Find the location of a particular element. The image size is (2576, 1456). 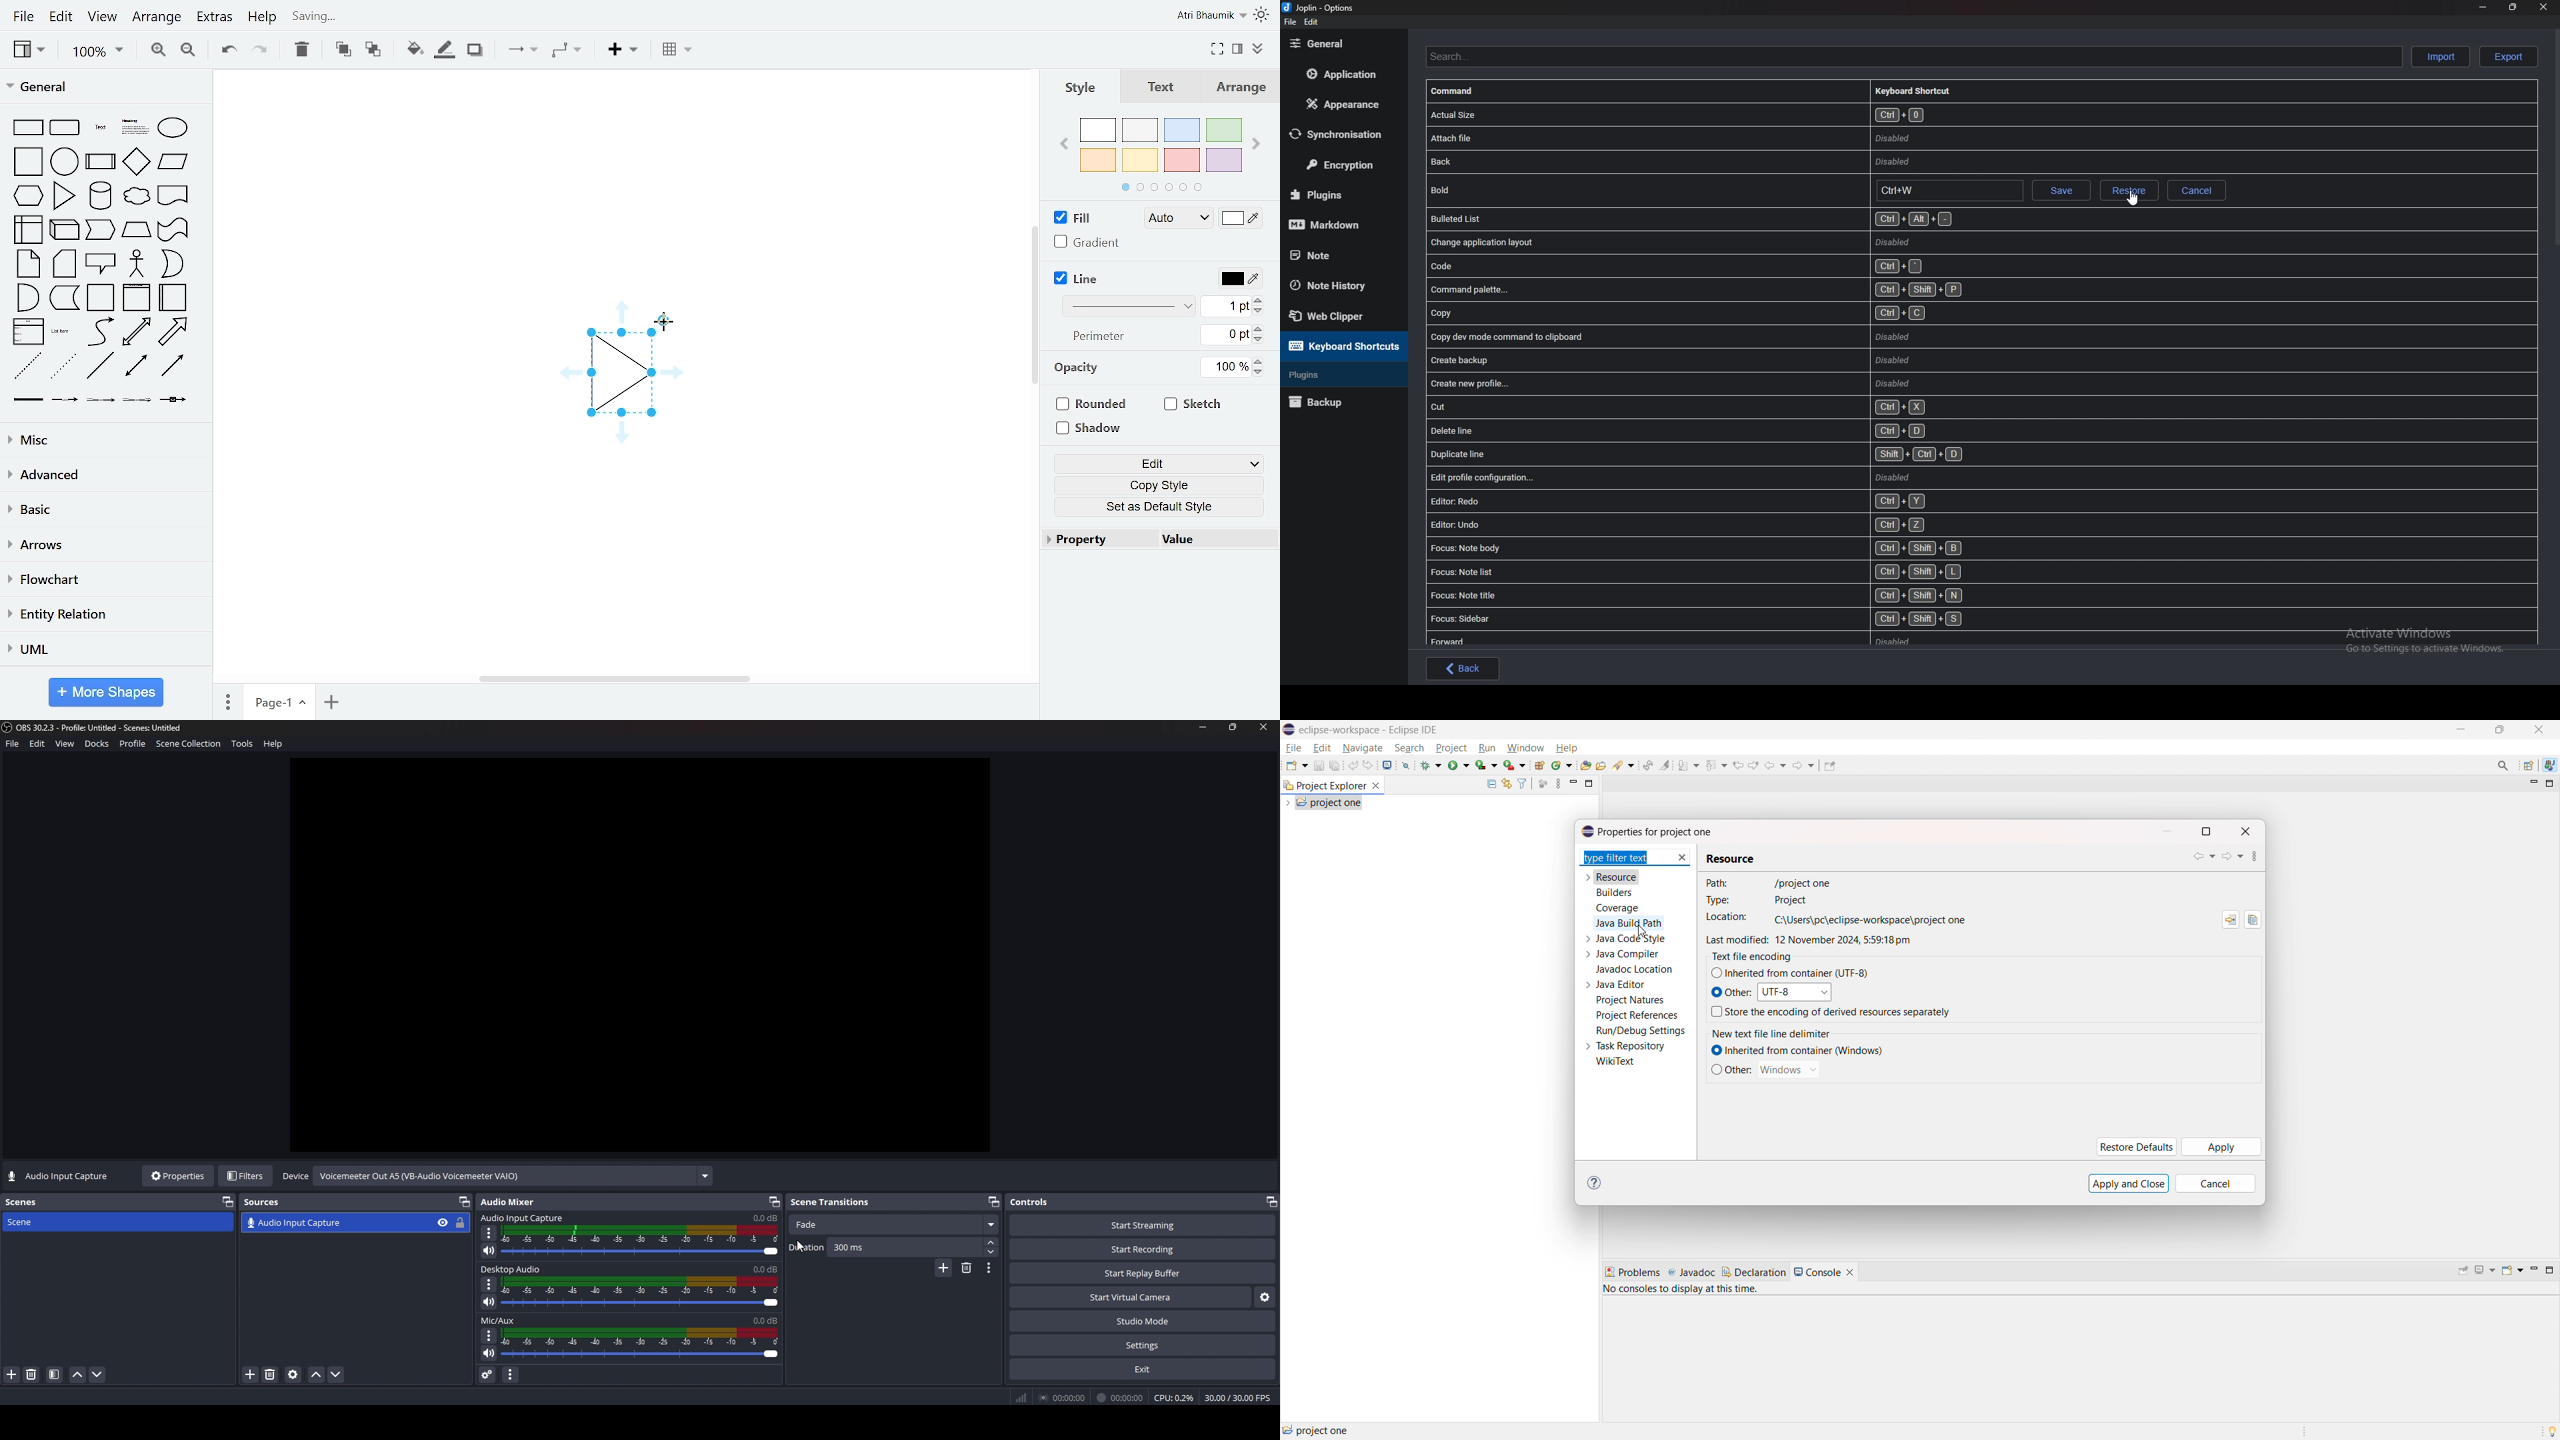

Backup is located at coordinates (1335, 403).